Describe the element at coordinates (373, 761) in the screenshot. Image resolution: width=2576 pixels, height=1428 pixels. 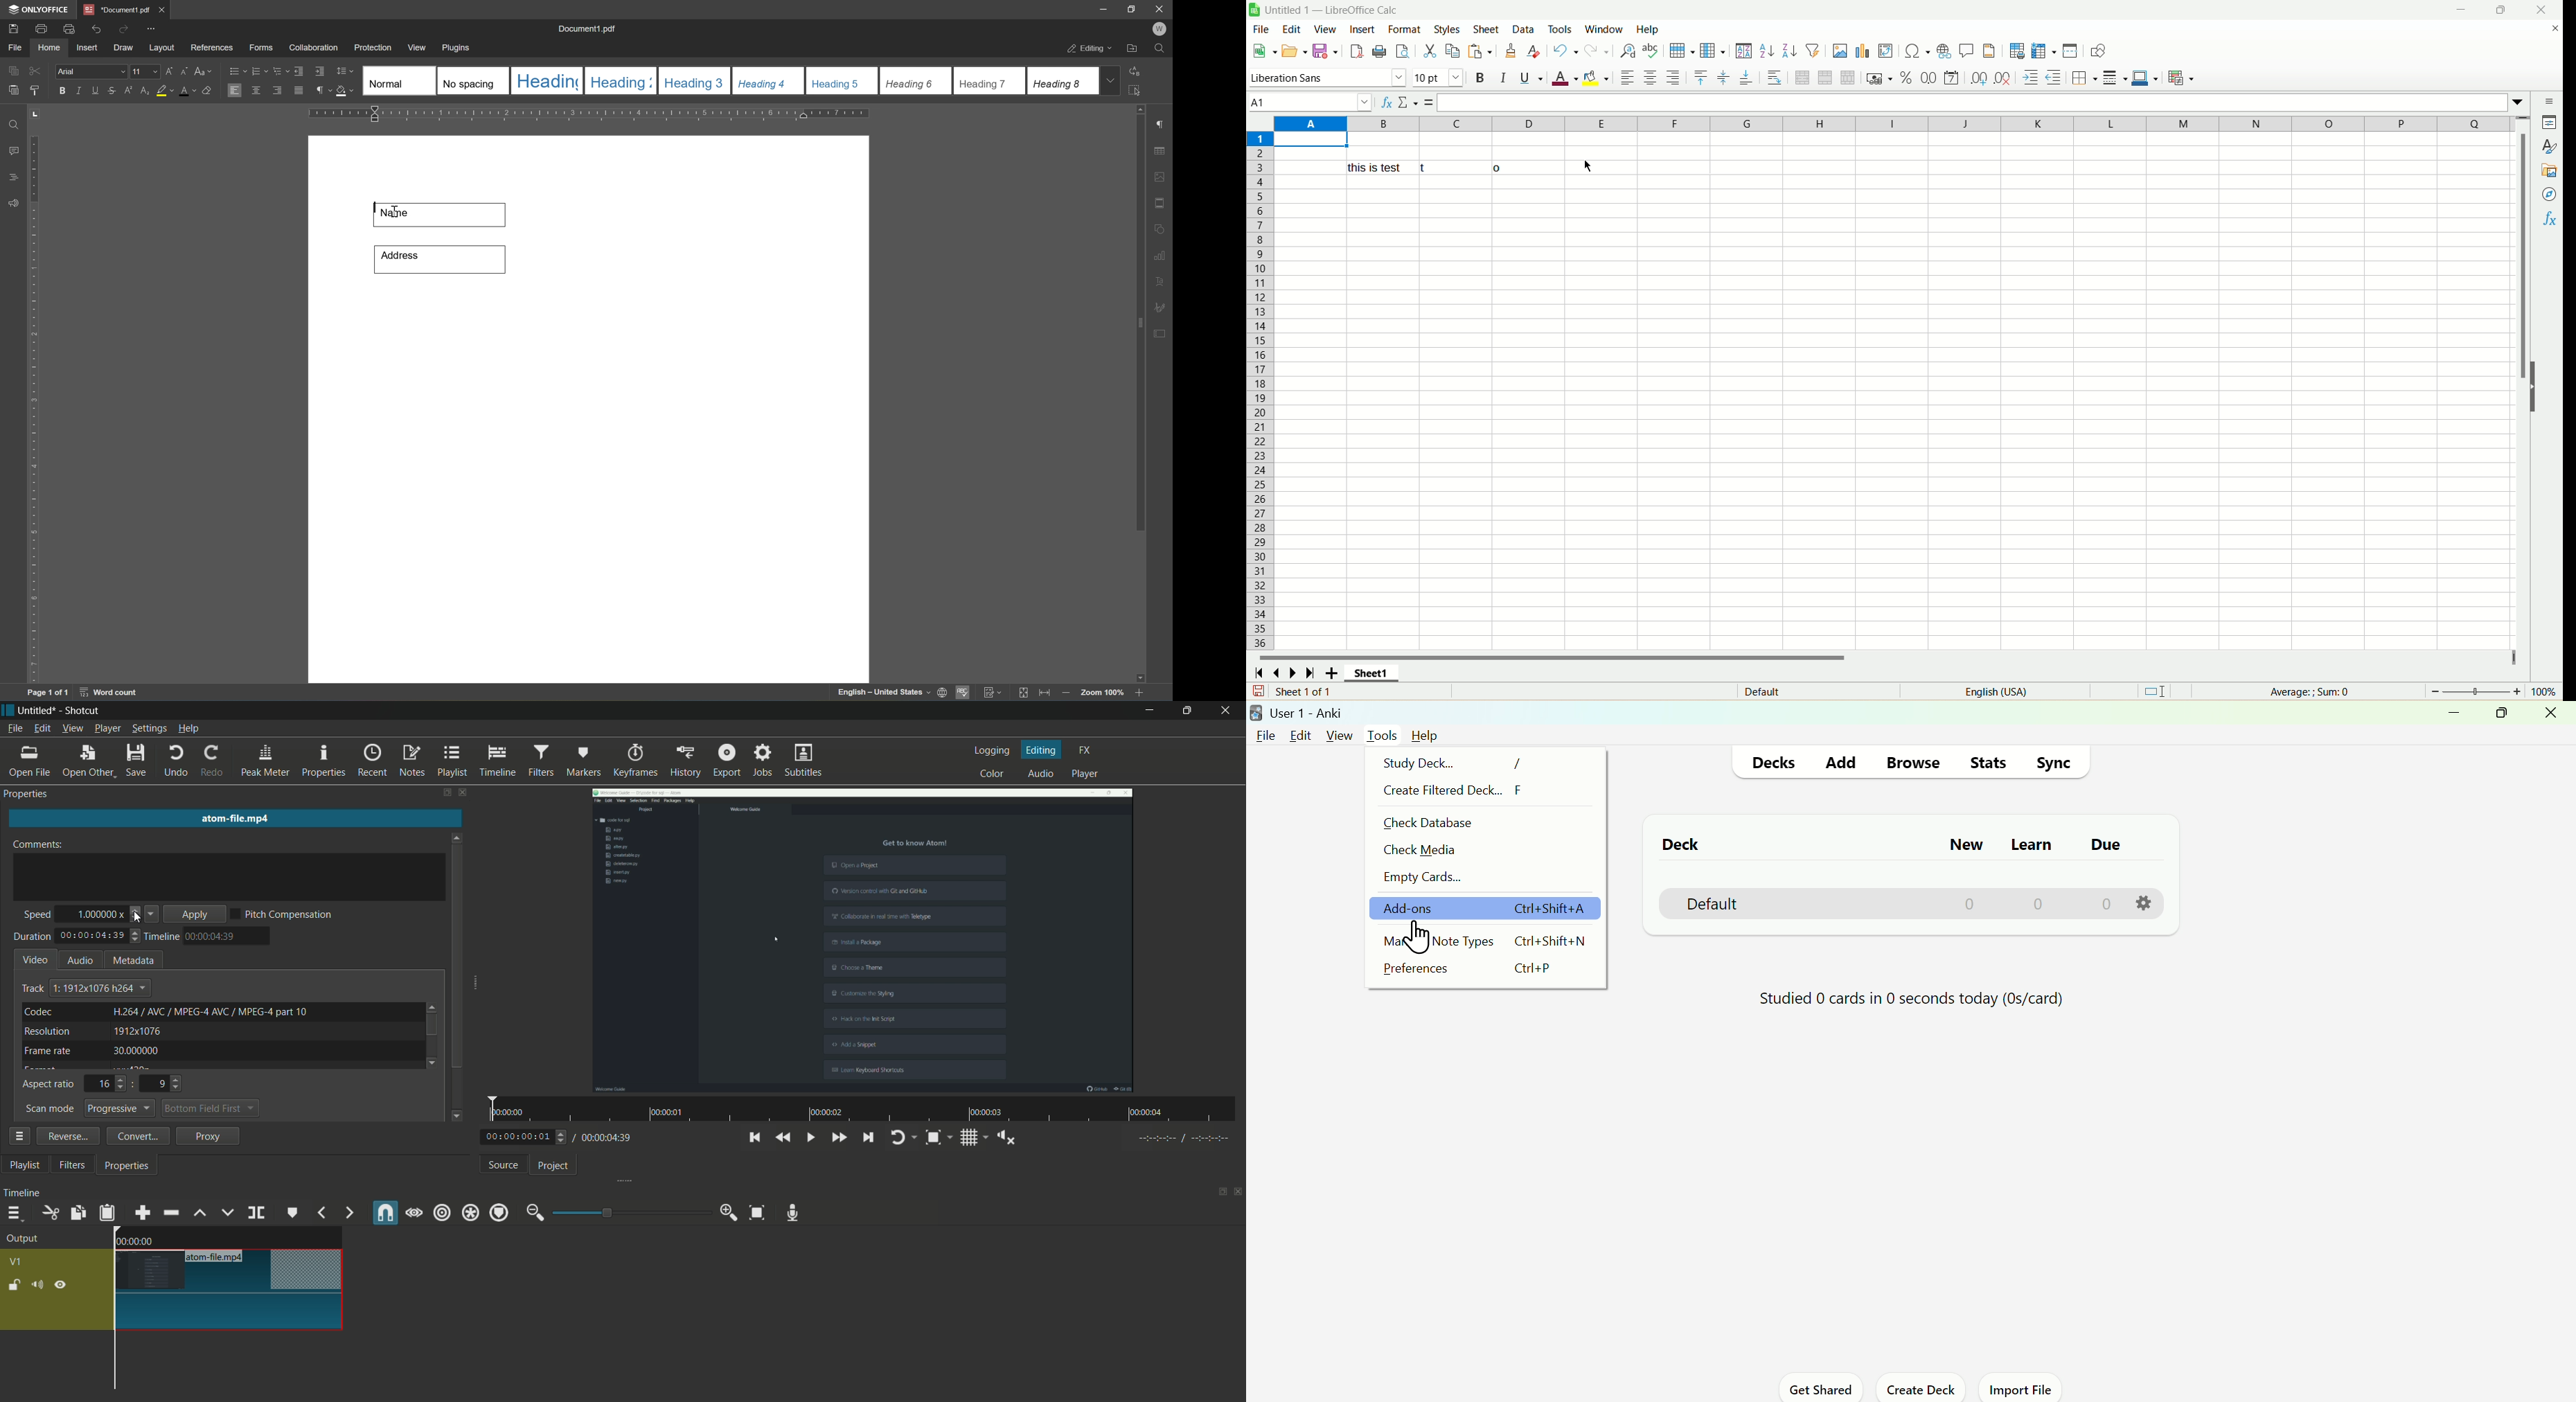
I see `recent` at that location.